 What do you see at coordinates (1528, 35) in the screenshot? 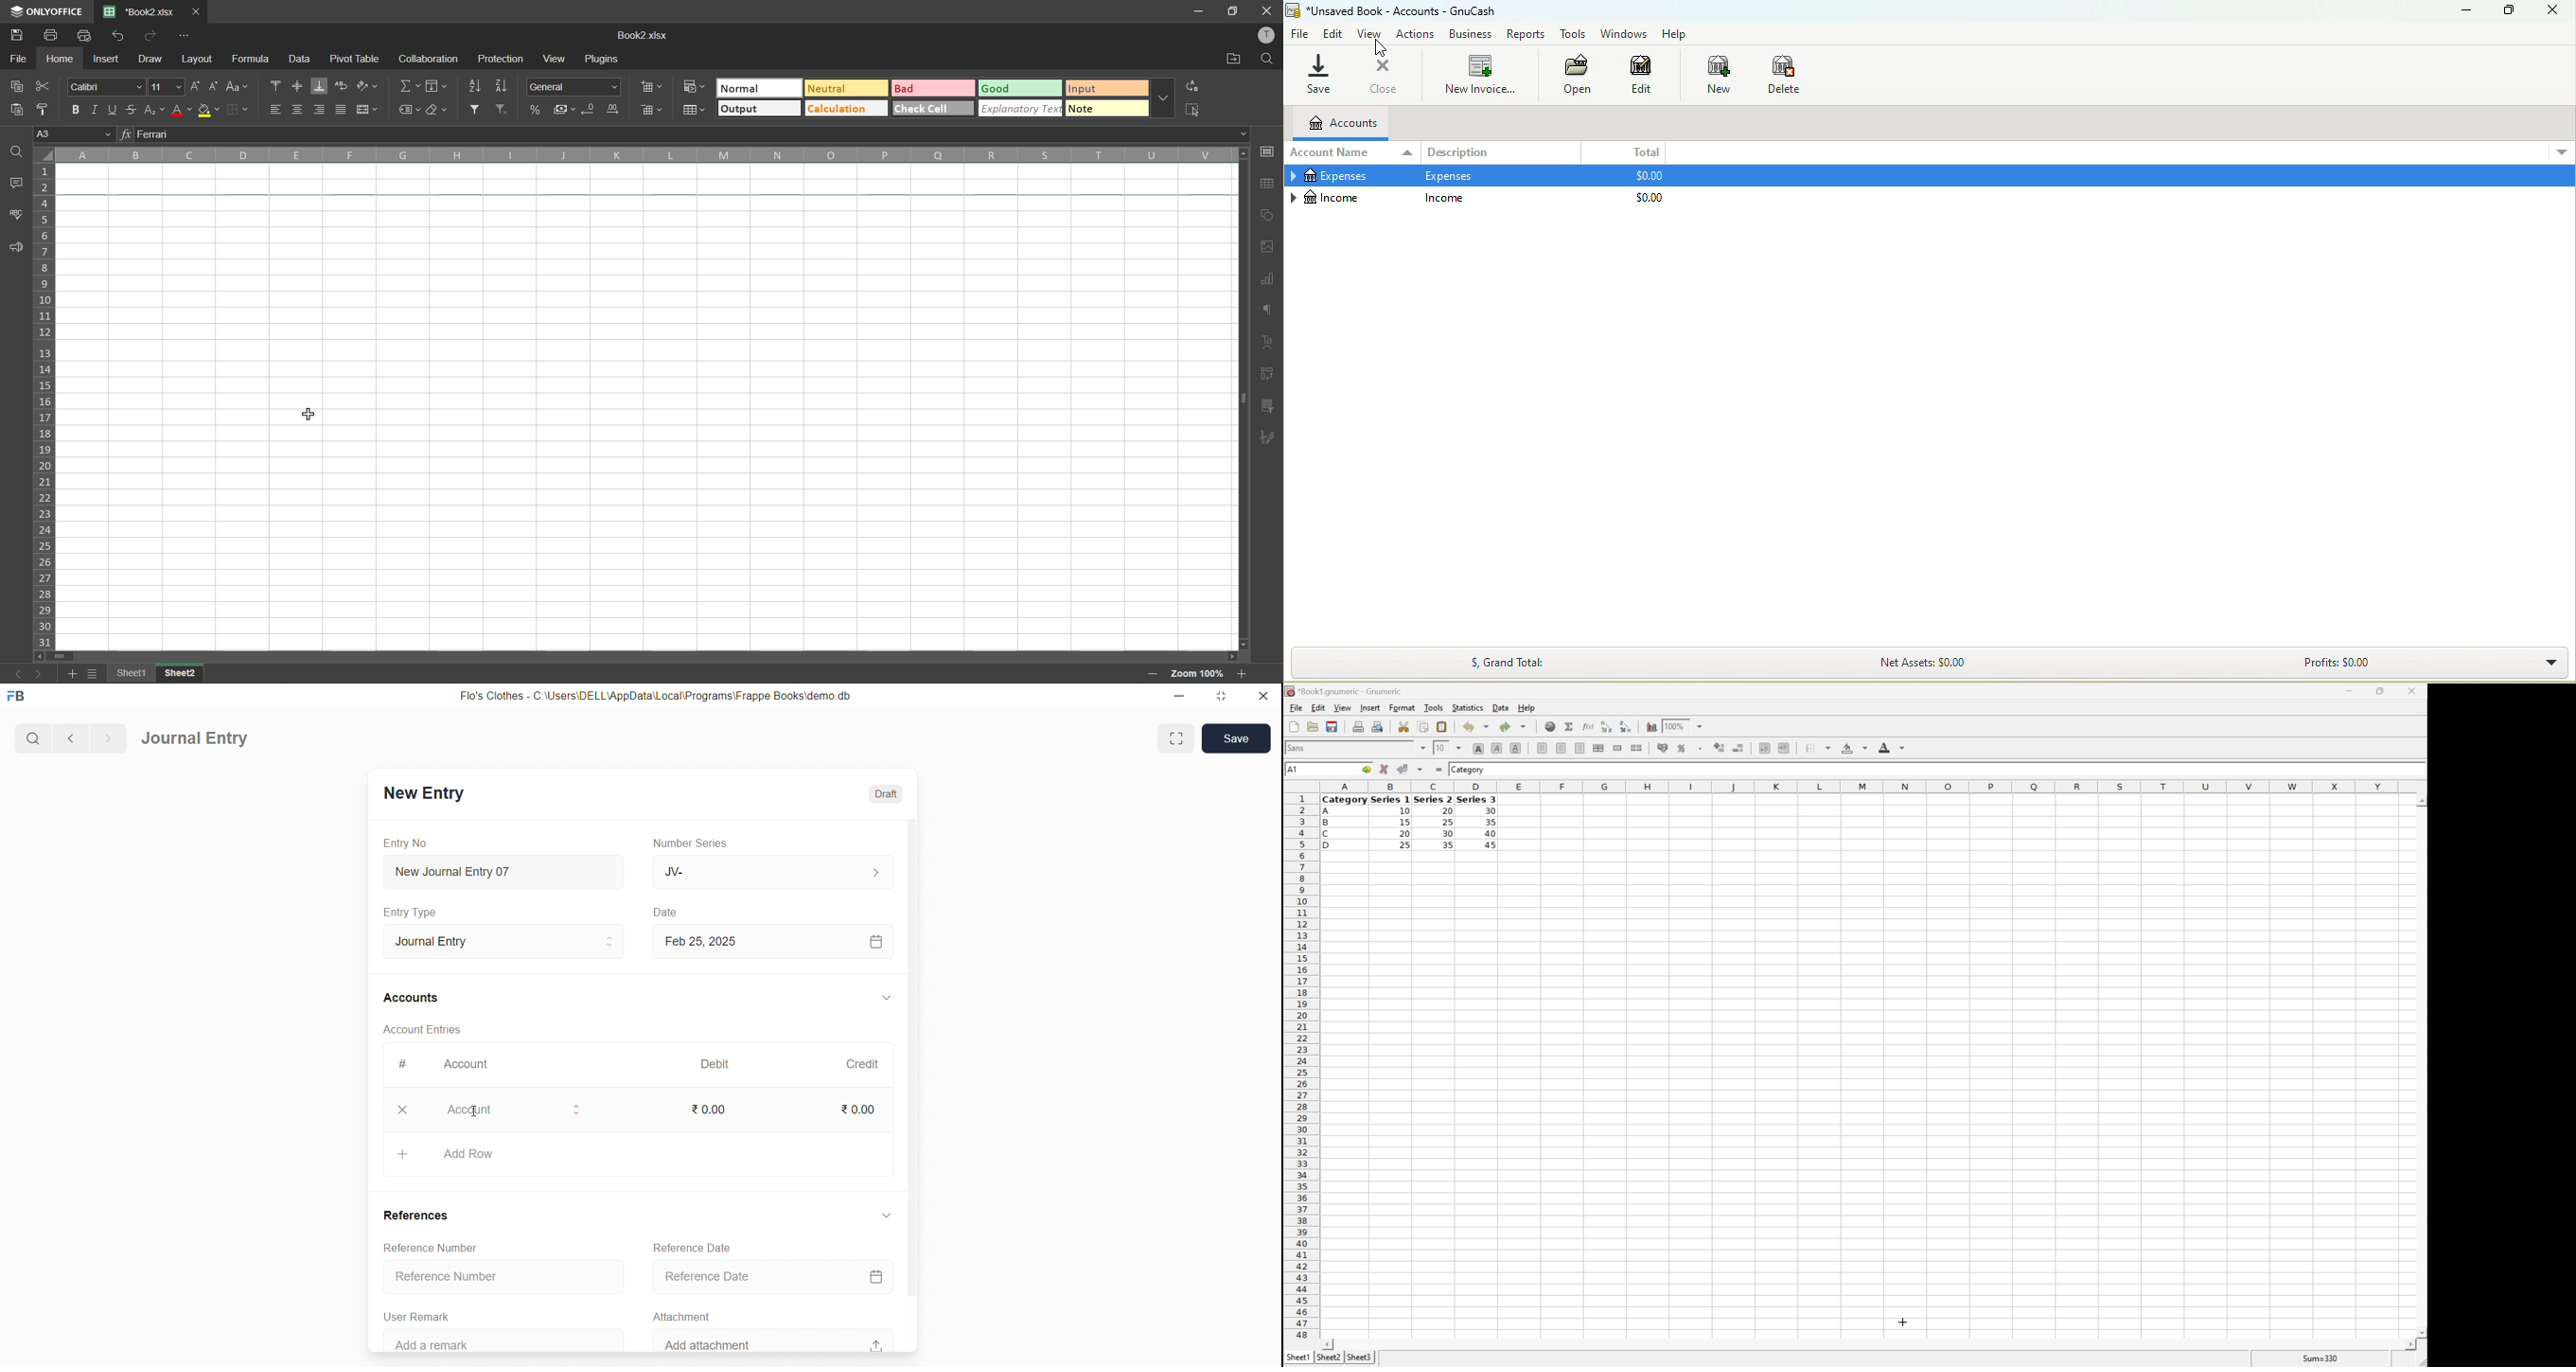
I see `Report` at bounding box center [1528, 35].